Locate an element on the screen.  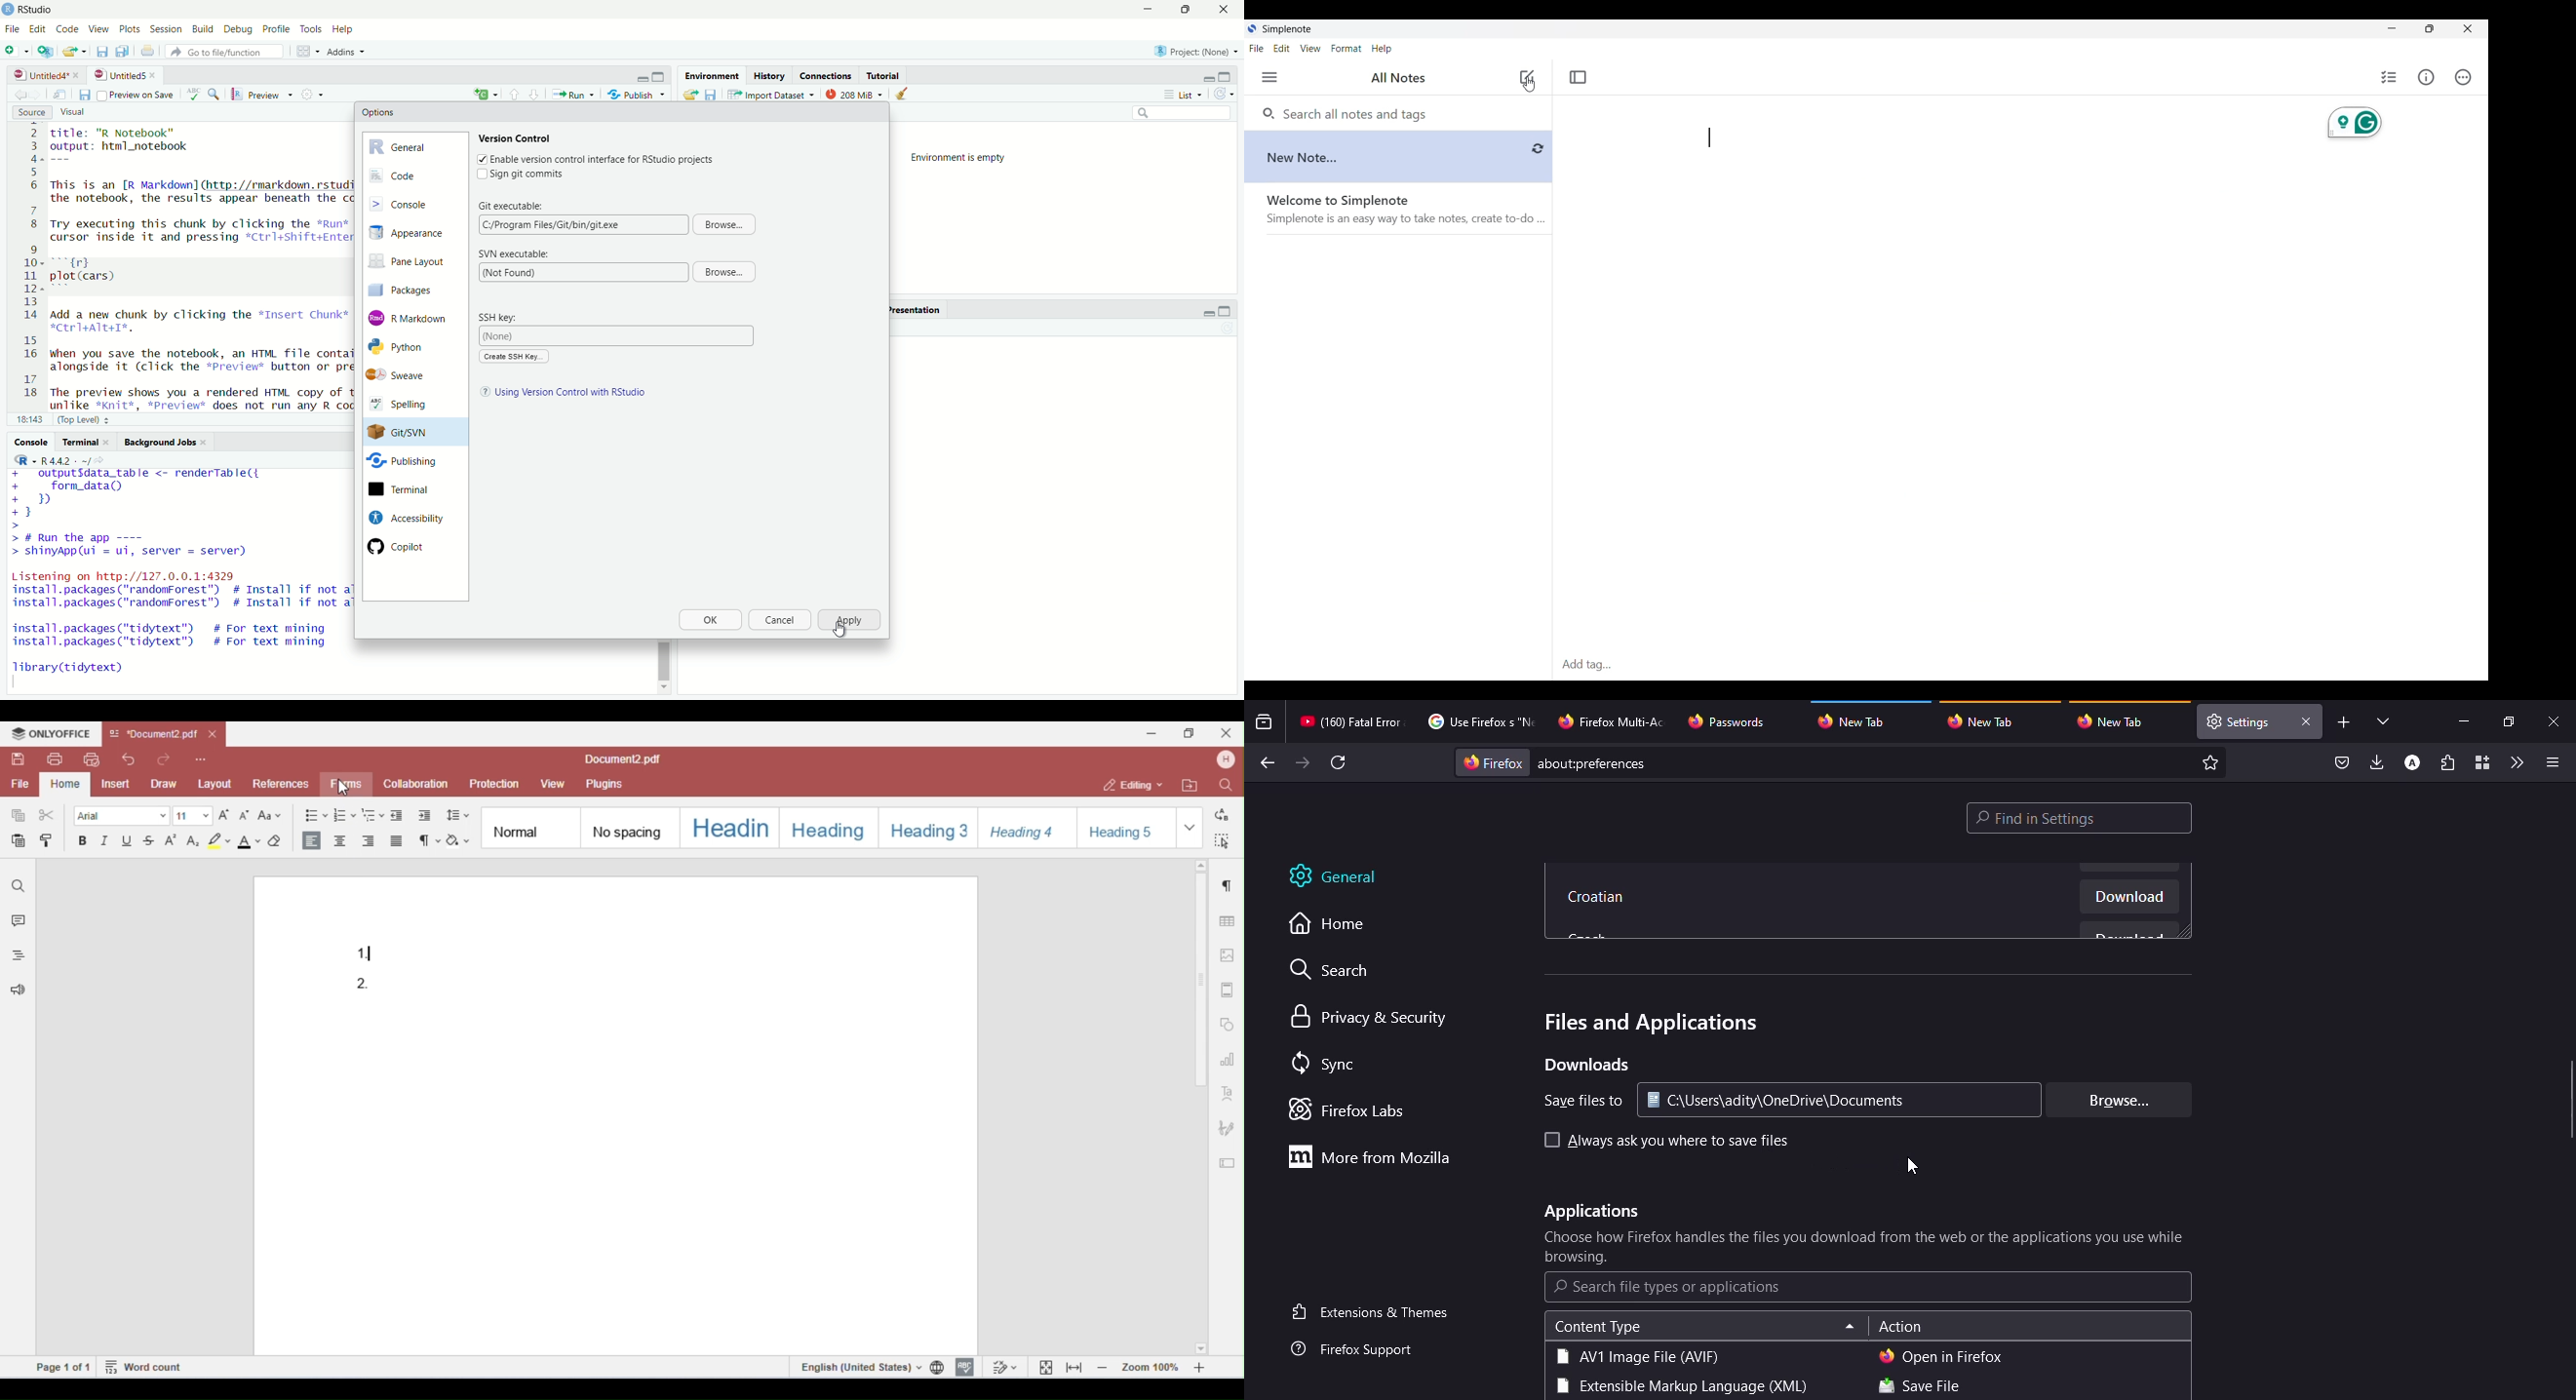
Apply is located at coordinates (850, 620).